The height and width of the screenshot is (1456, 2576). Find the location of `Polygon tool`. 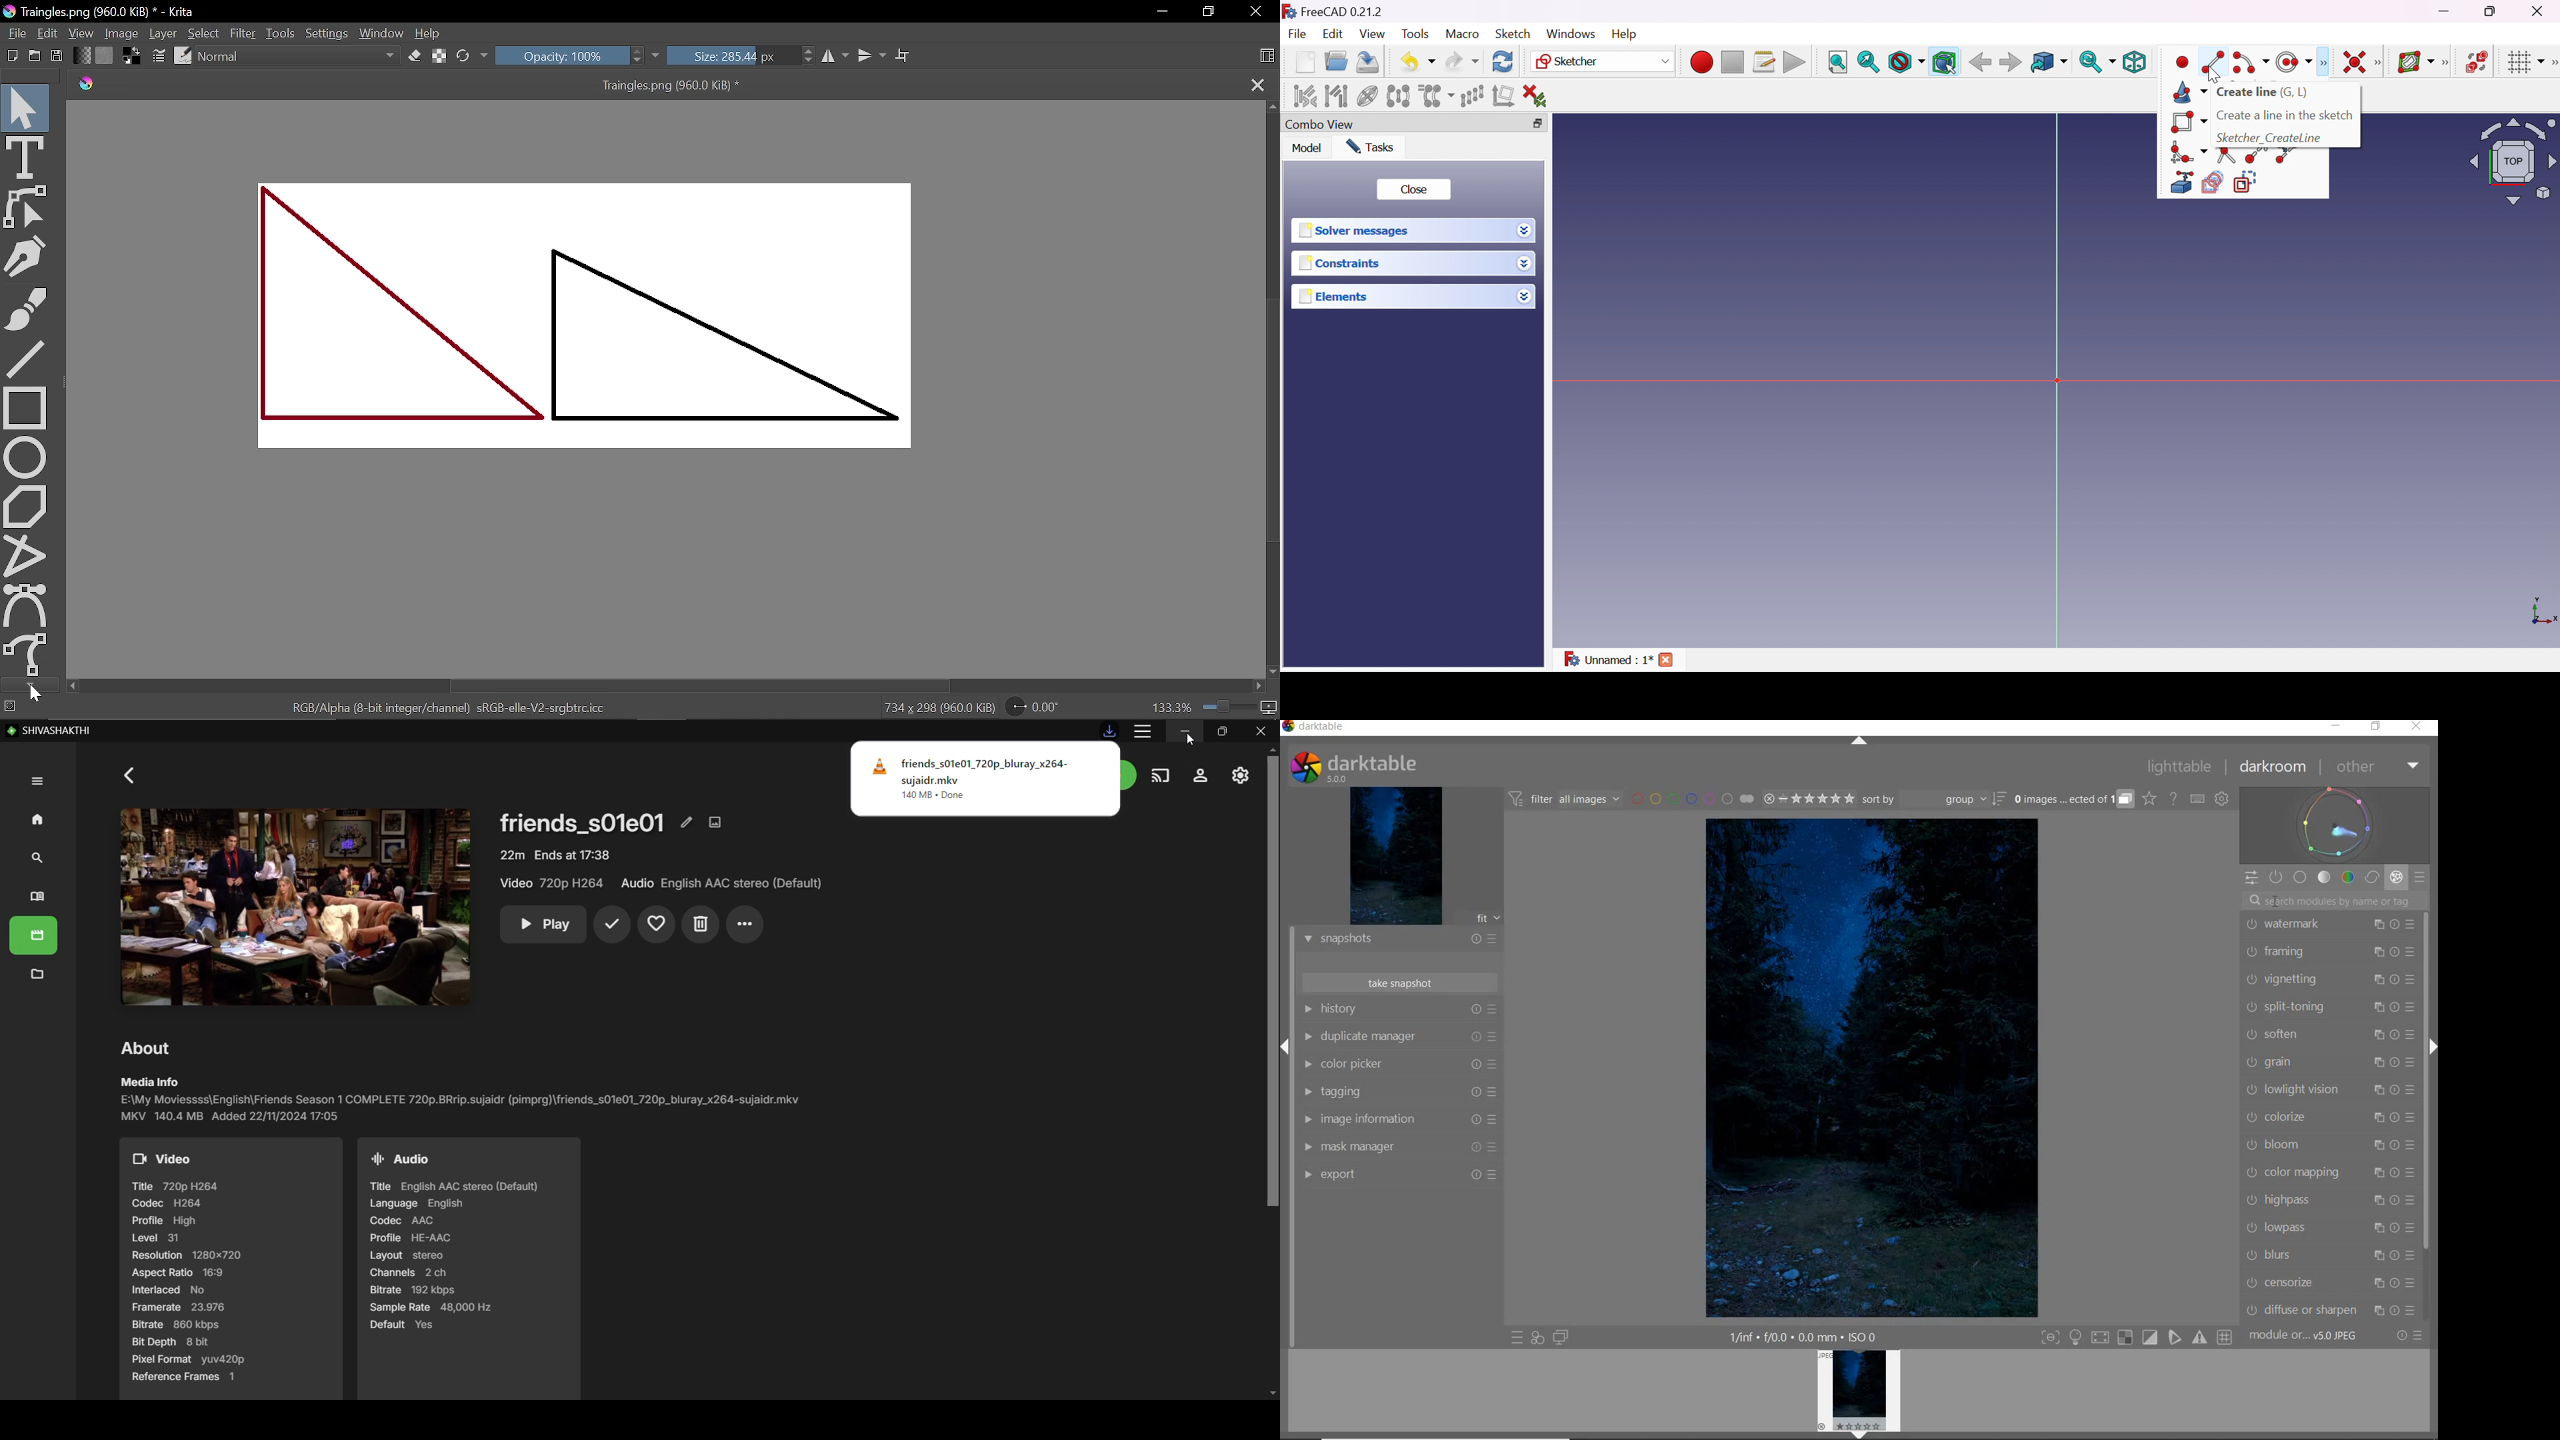

Polygon tool is located at coordinates (27, 506).